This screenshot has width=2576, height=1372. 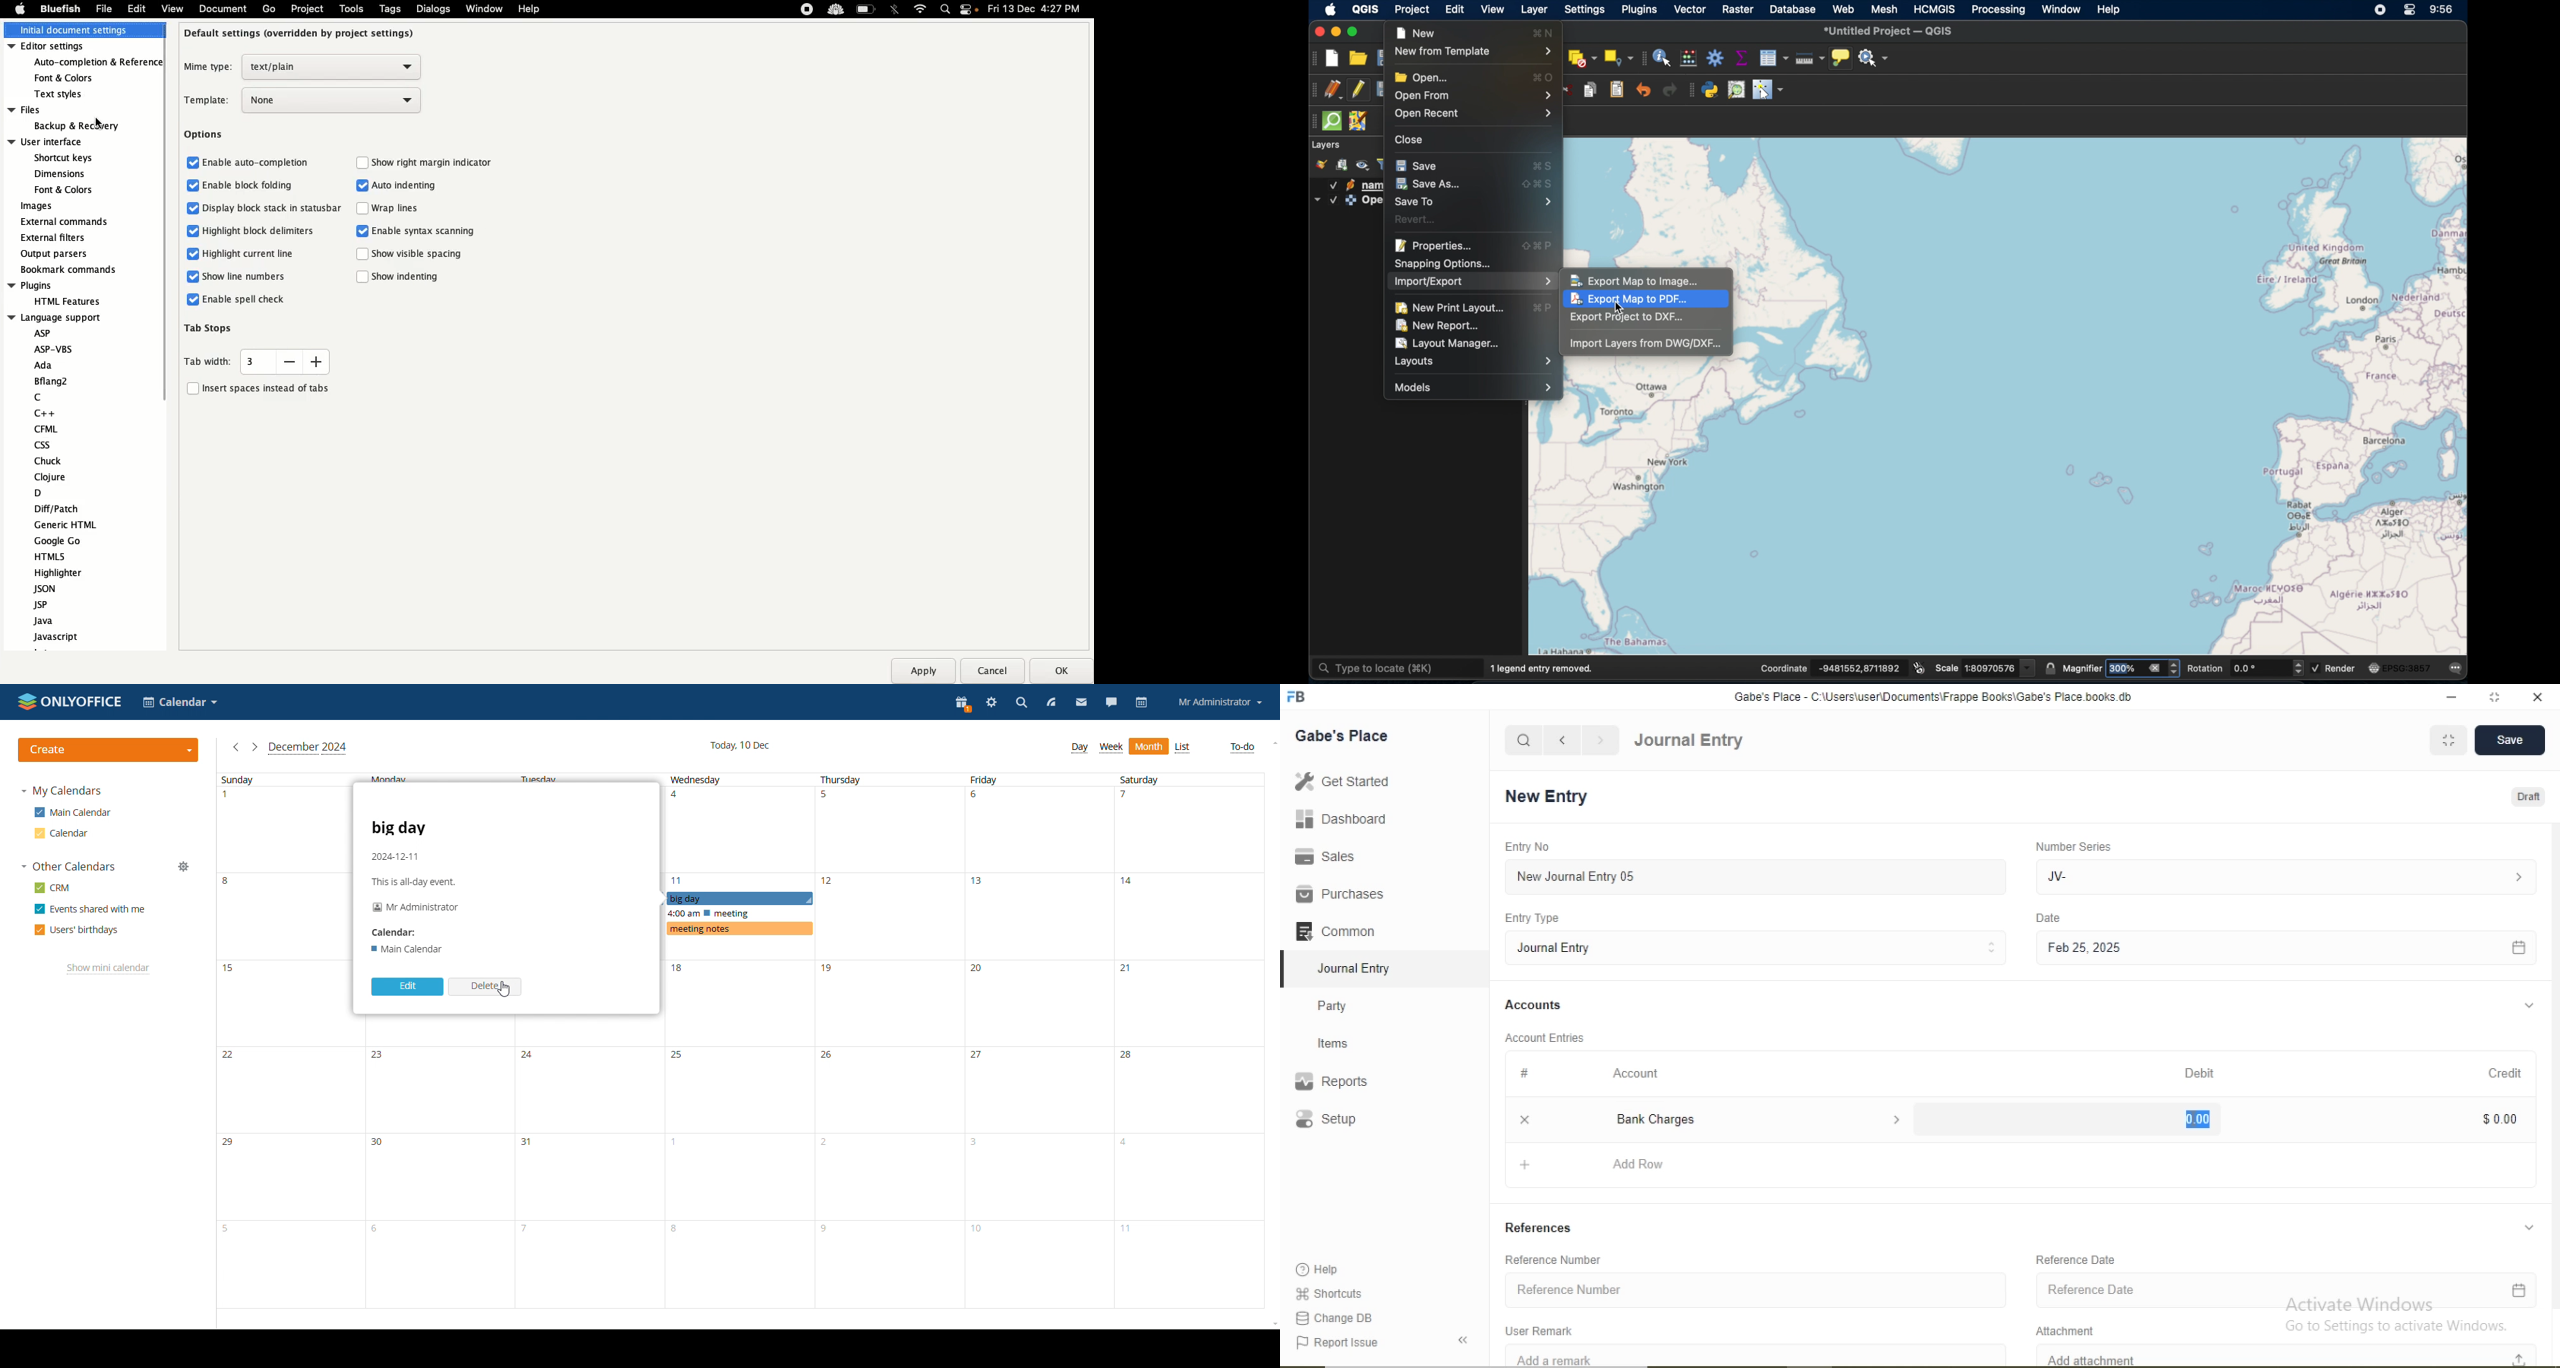 What do you see at coordinates (309, 10) in the screenshot?
I see `Project ` at bounding box center [309, 10].